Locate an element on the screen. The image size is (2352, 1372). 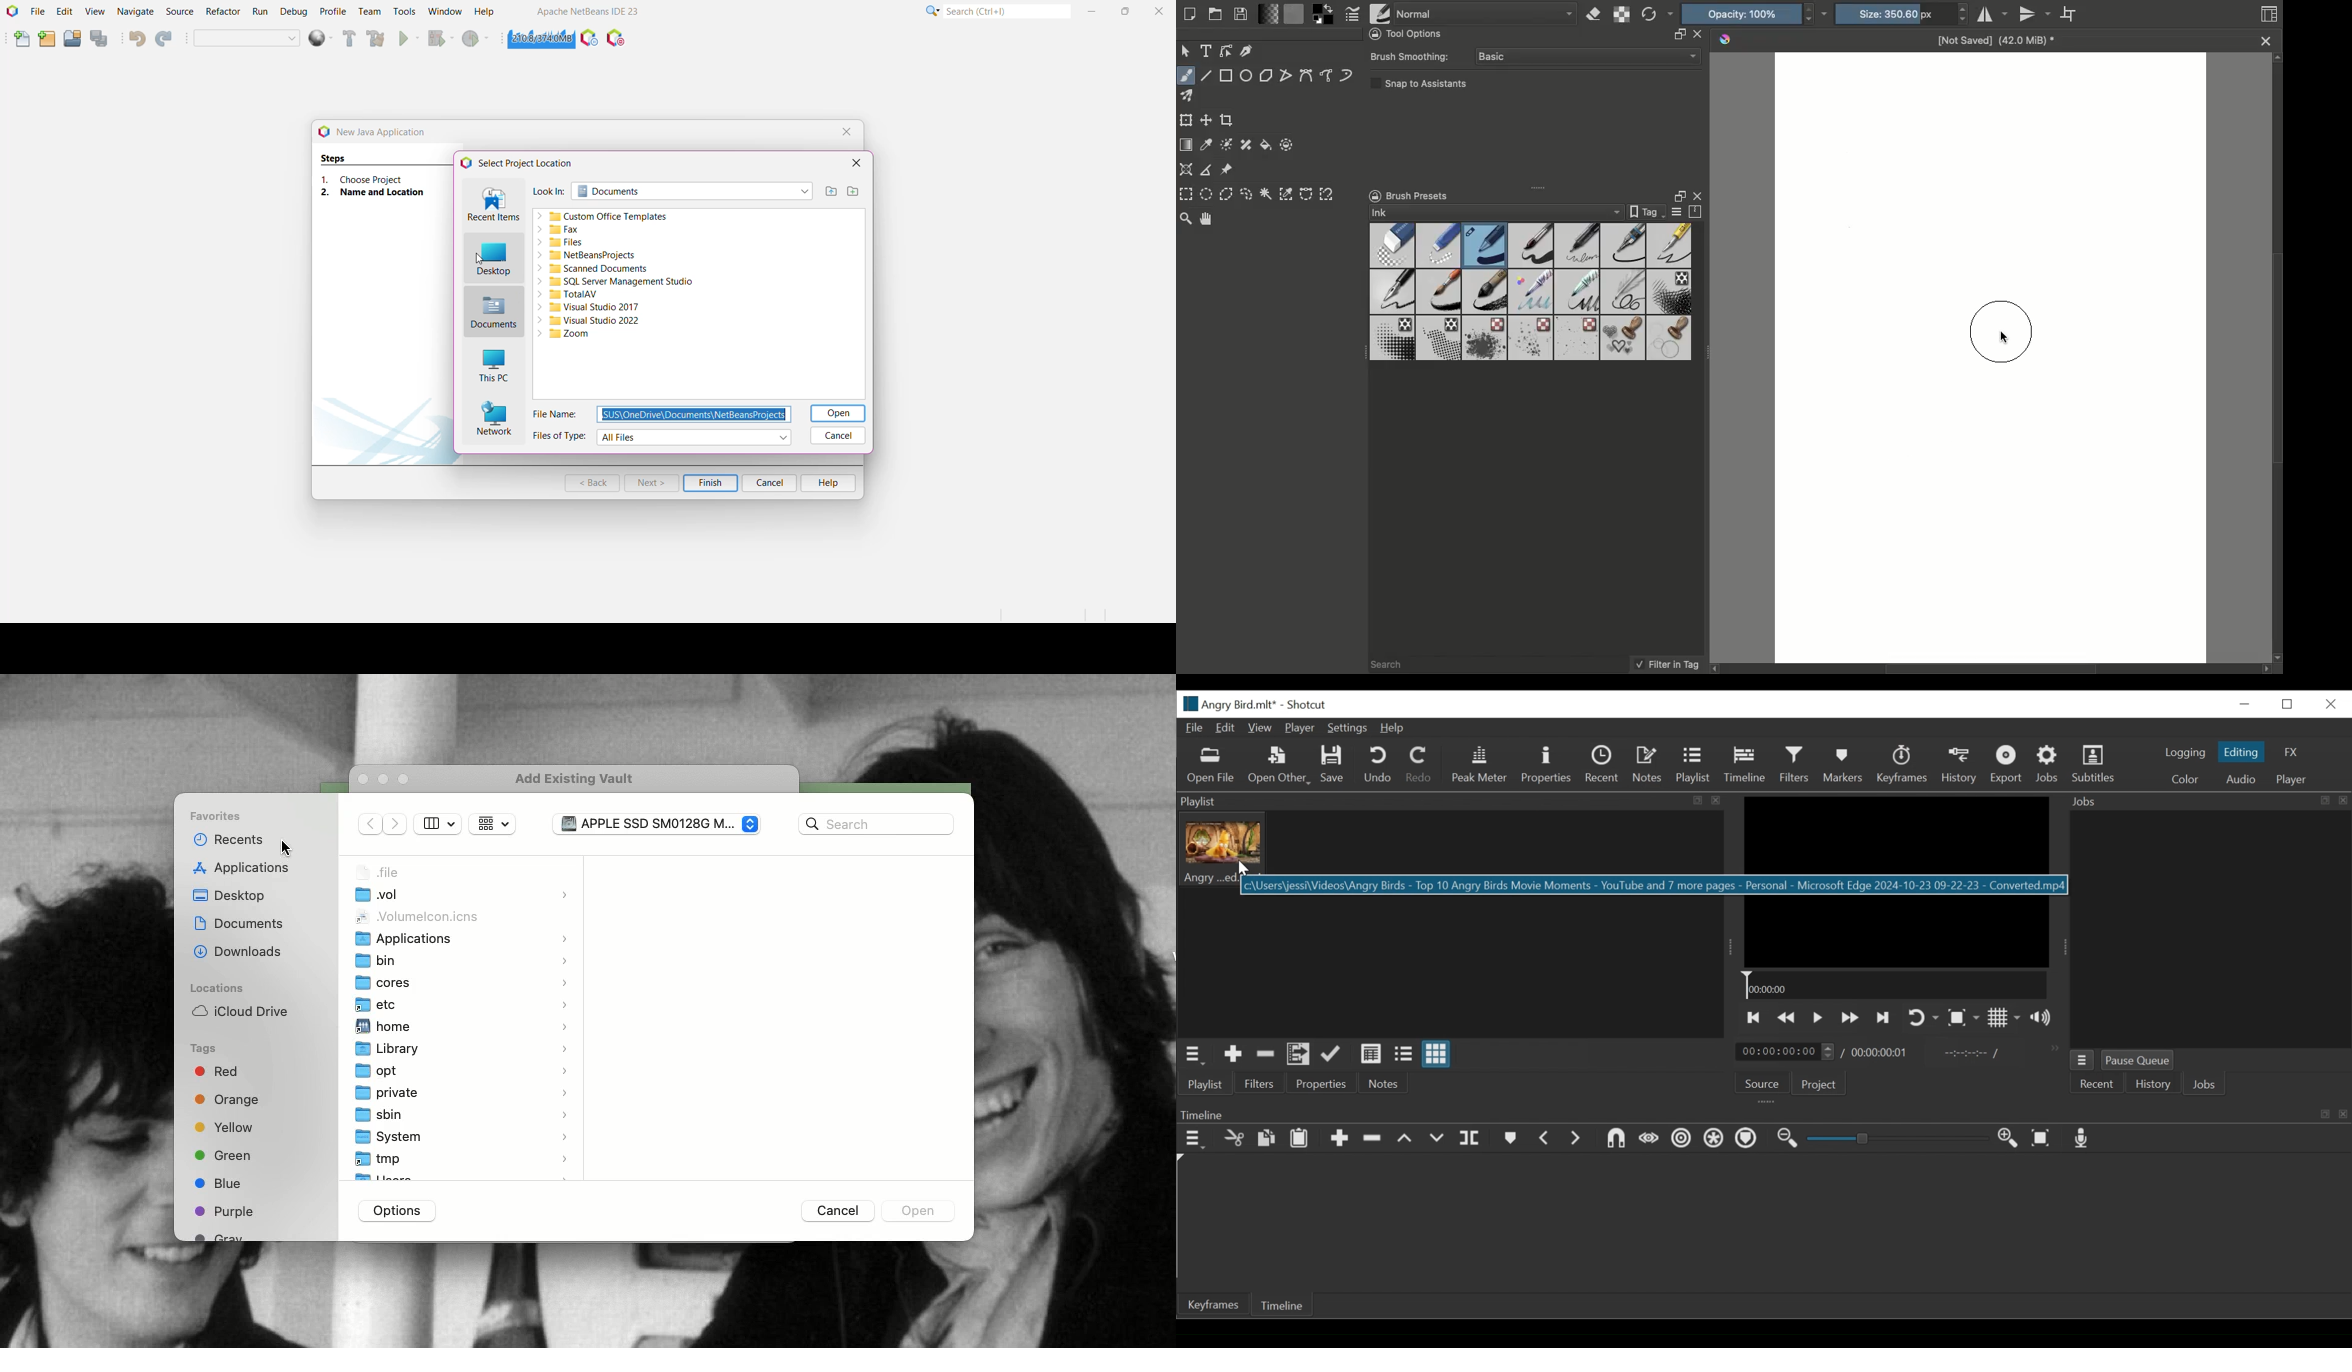
Apple SSD SM0128G M is located at coordinates (654, 823).